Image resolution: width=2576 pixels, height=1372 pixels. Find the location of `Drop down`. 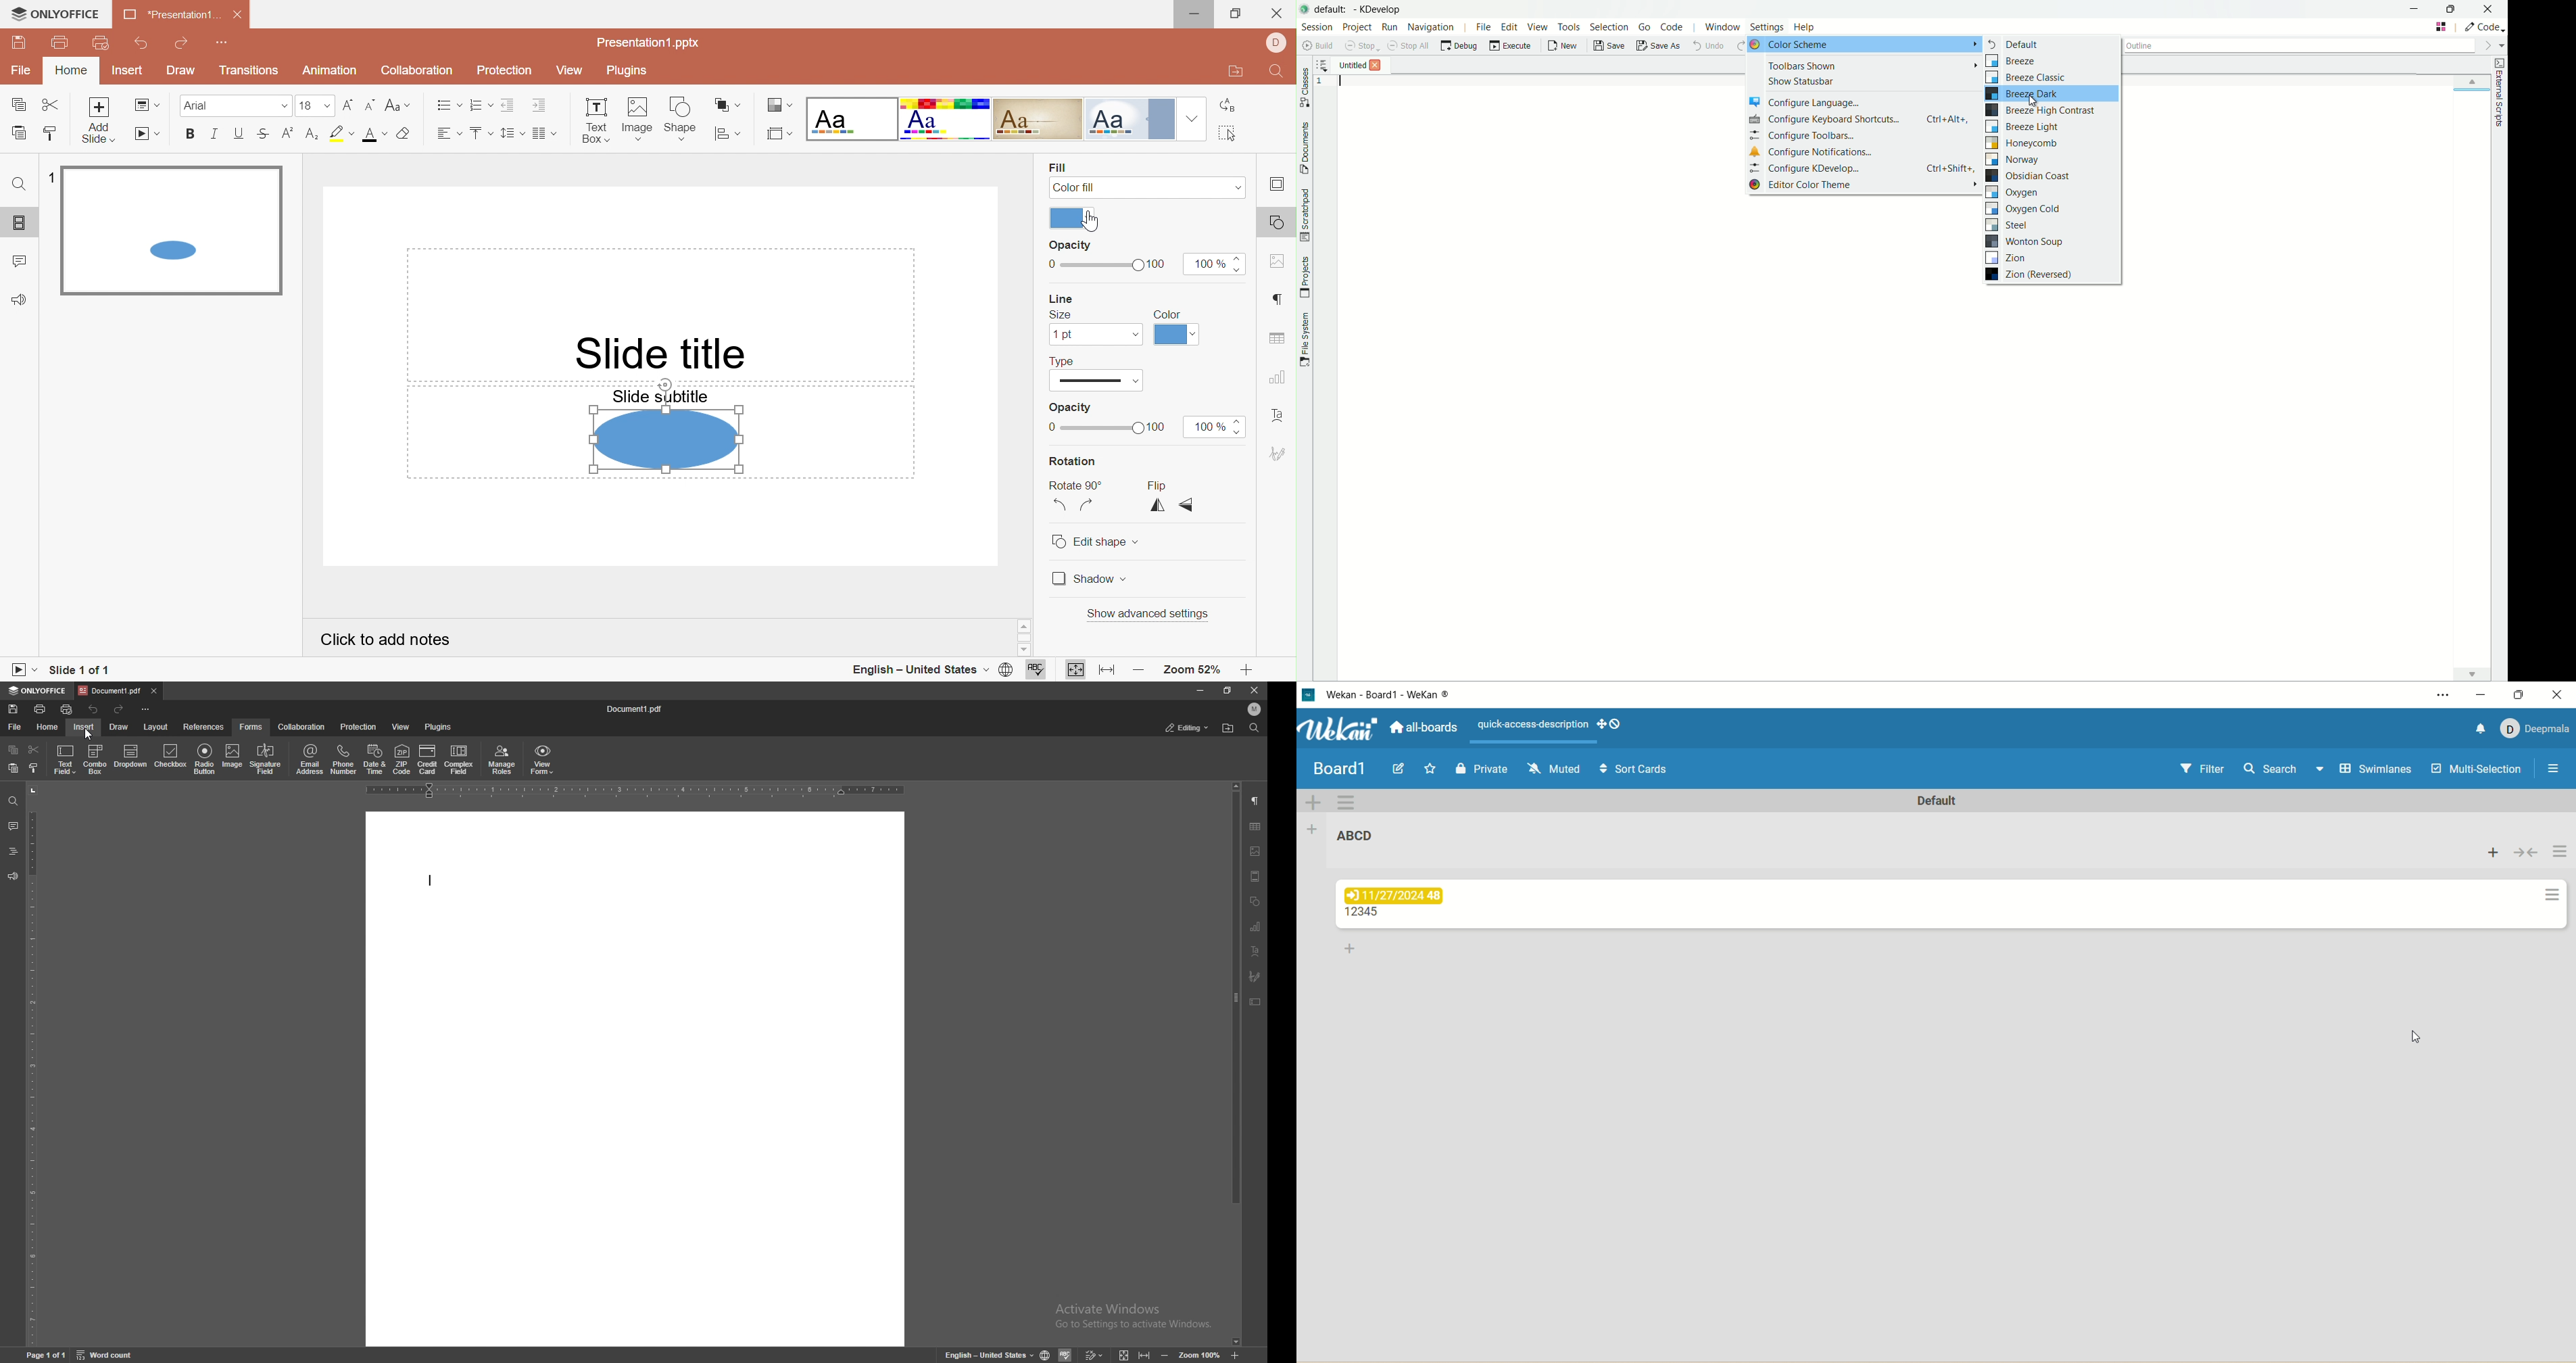

Drop down is located at coordinates (1134, 335).